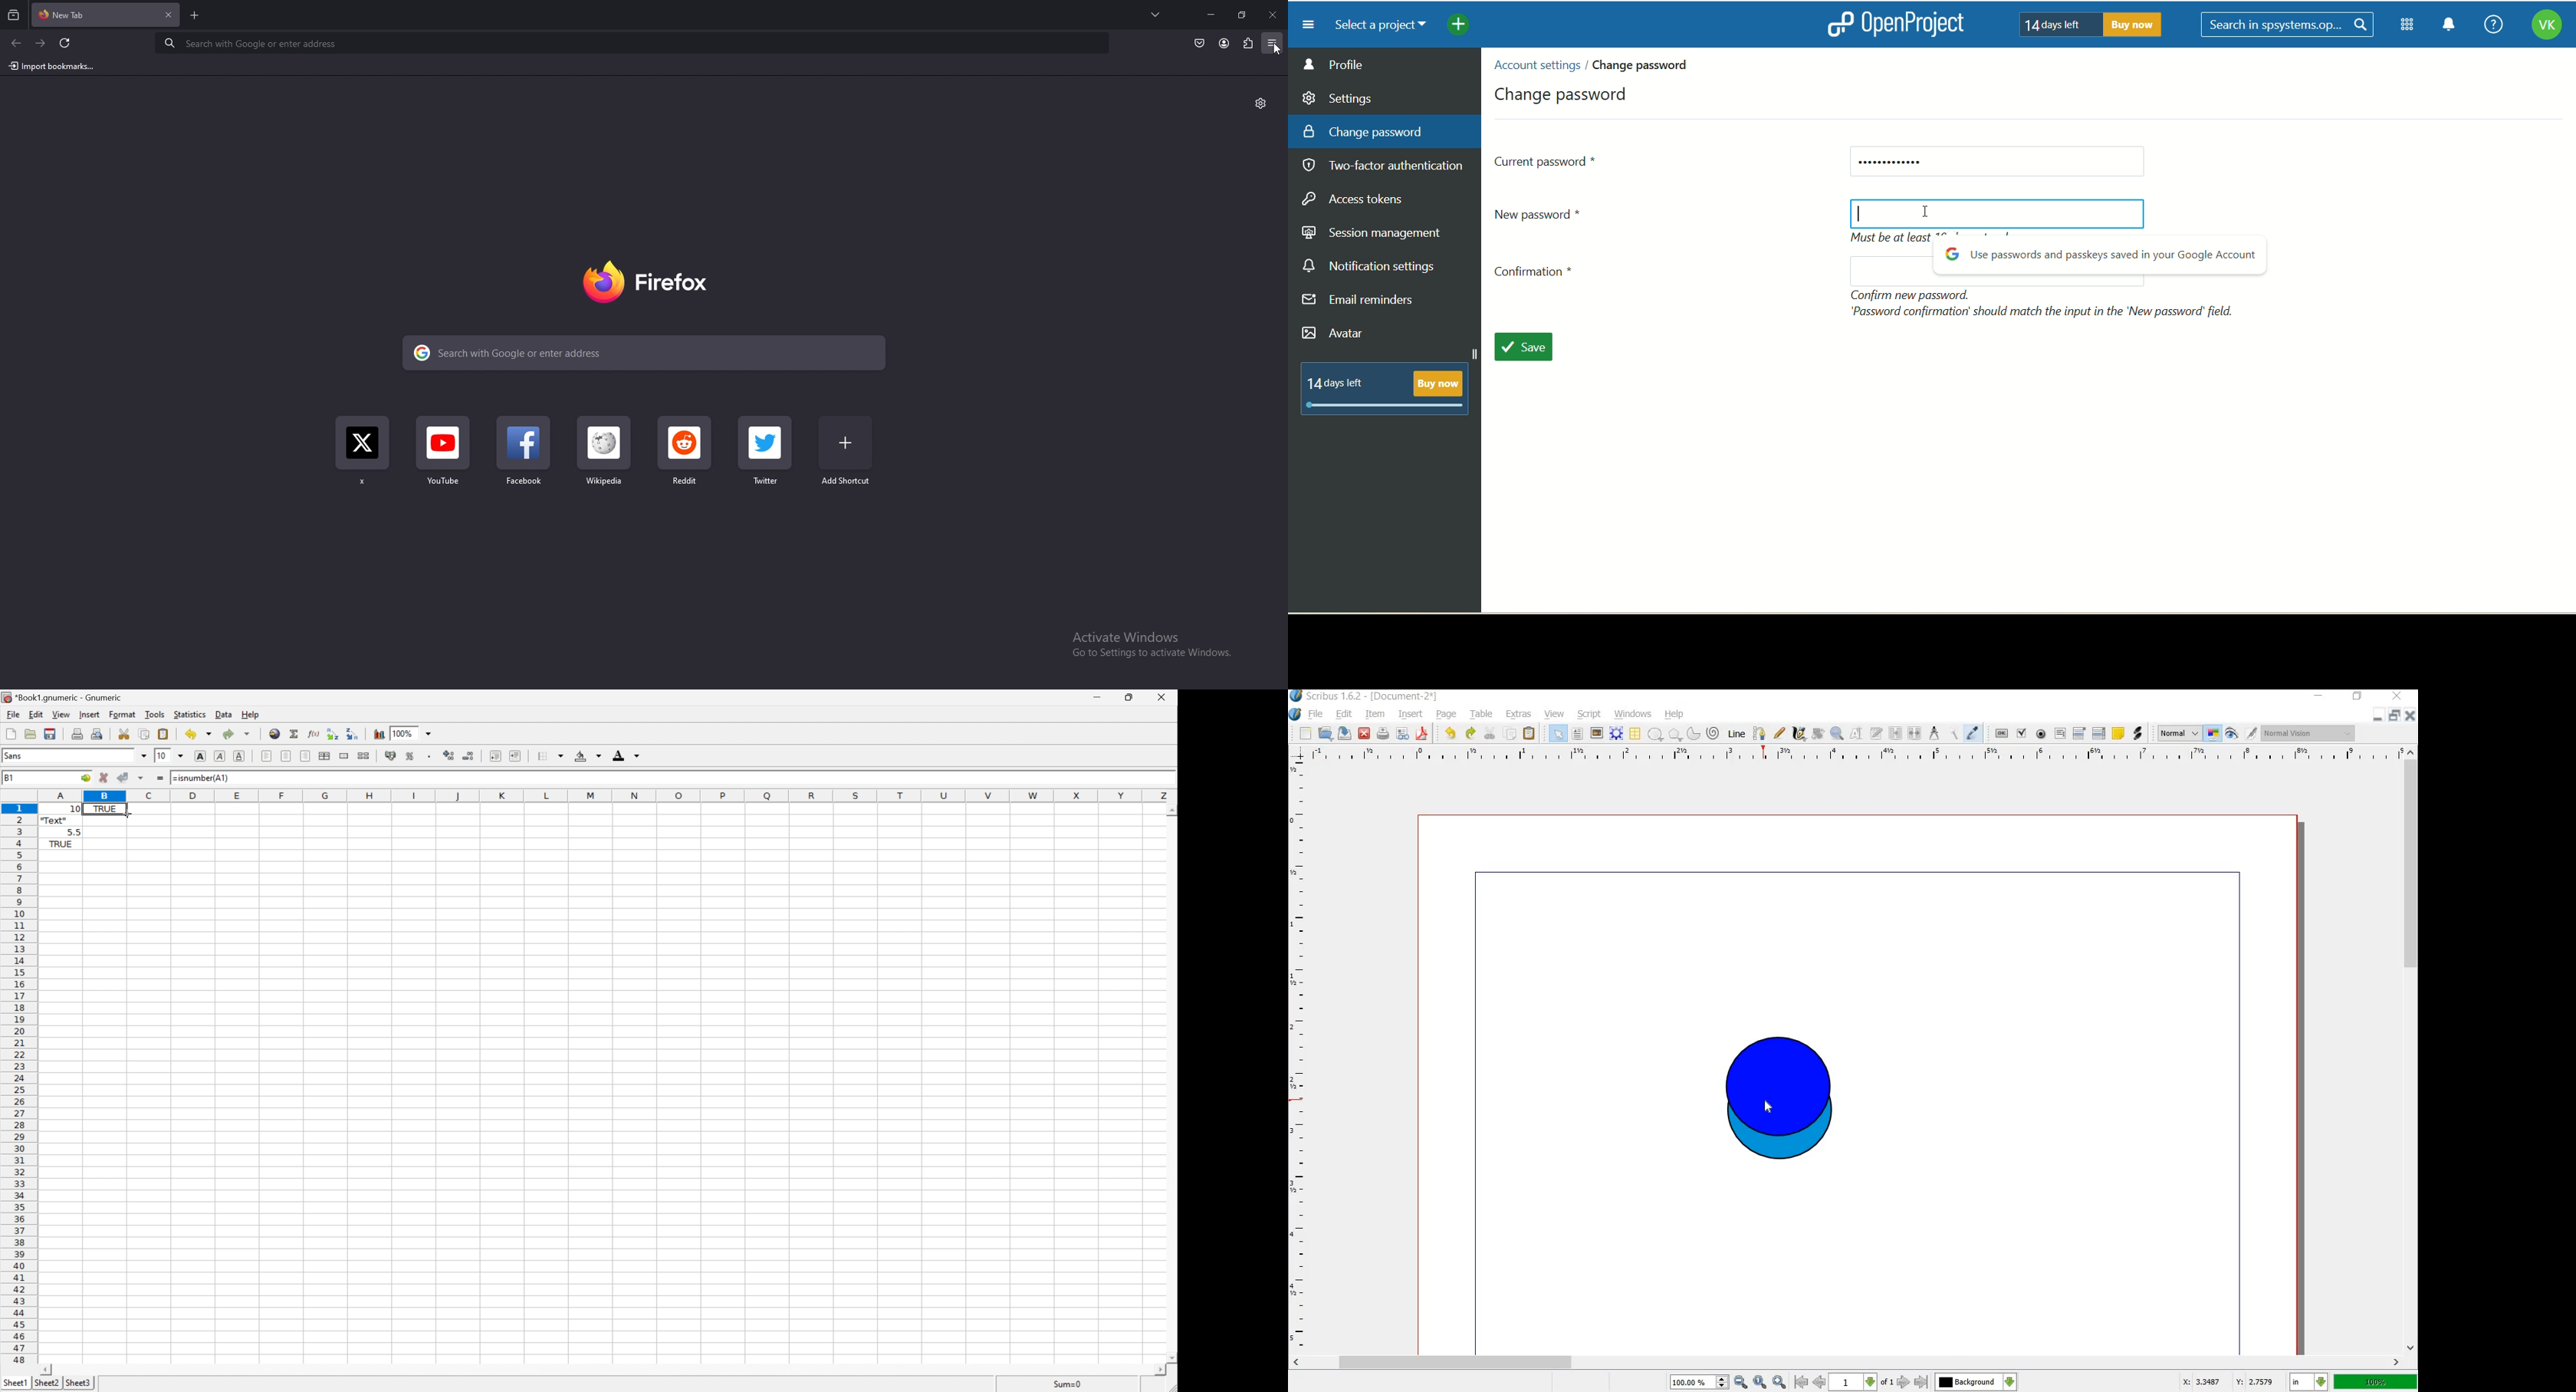 The width and height of the screenshot is (2576, 1400). Describe the element at coordinates (1362, 303) in the screenshot. I see `email reminders` at that location.